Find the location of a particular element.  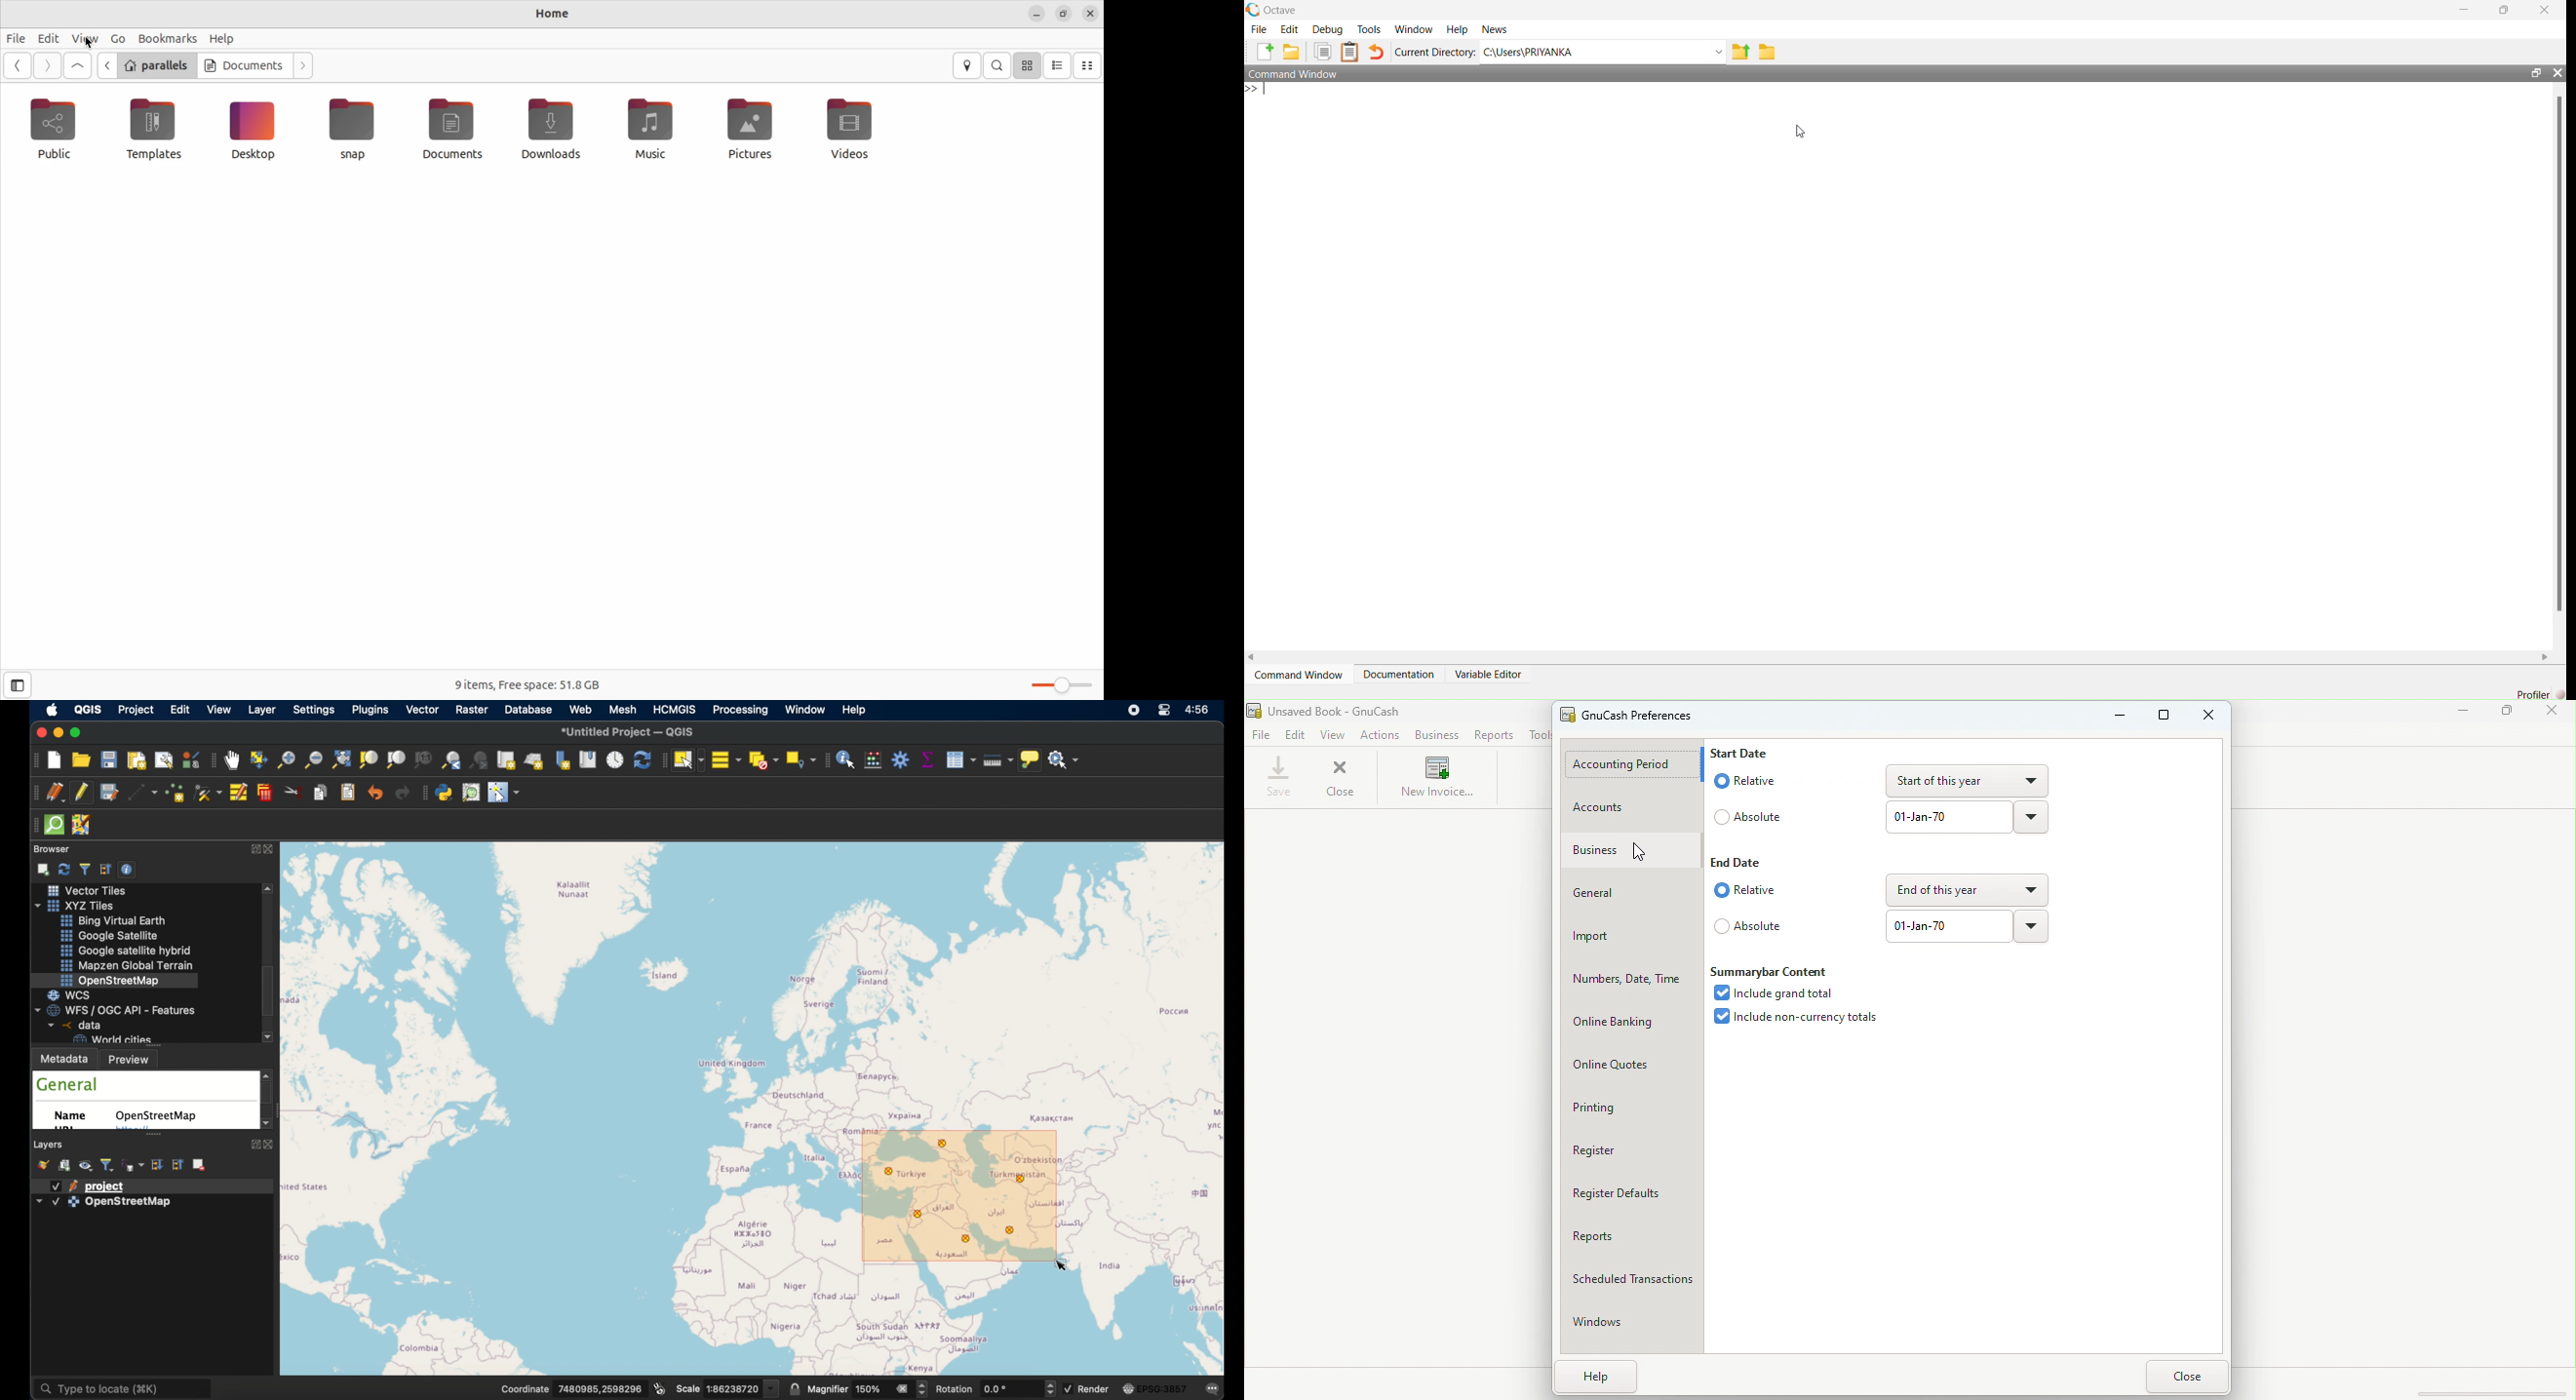

Close is located at coordinates (2556, 714).